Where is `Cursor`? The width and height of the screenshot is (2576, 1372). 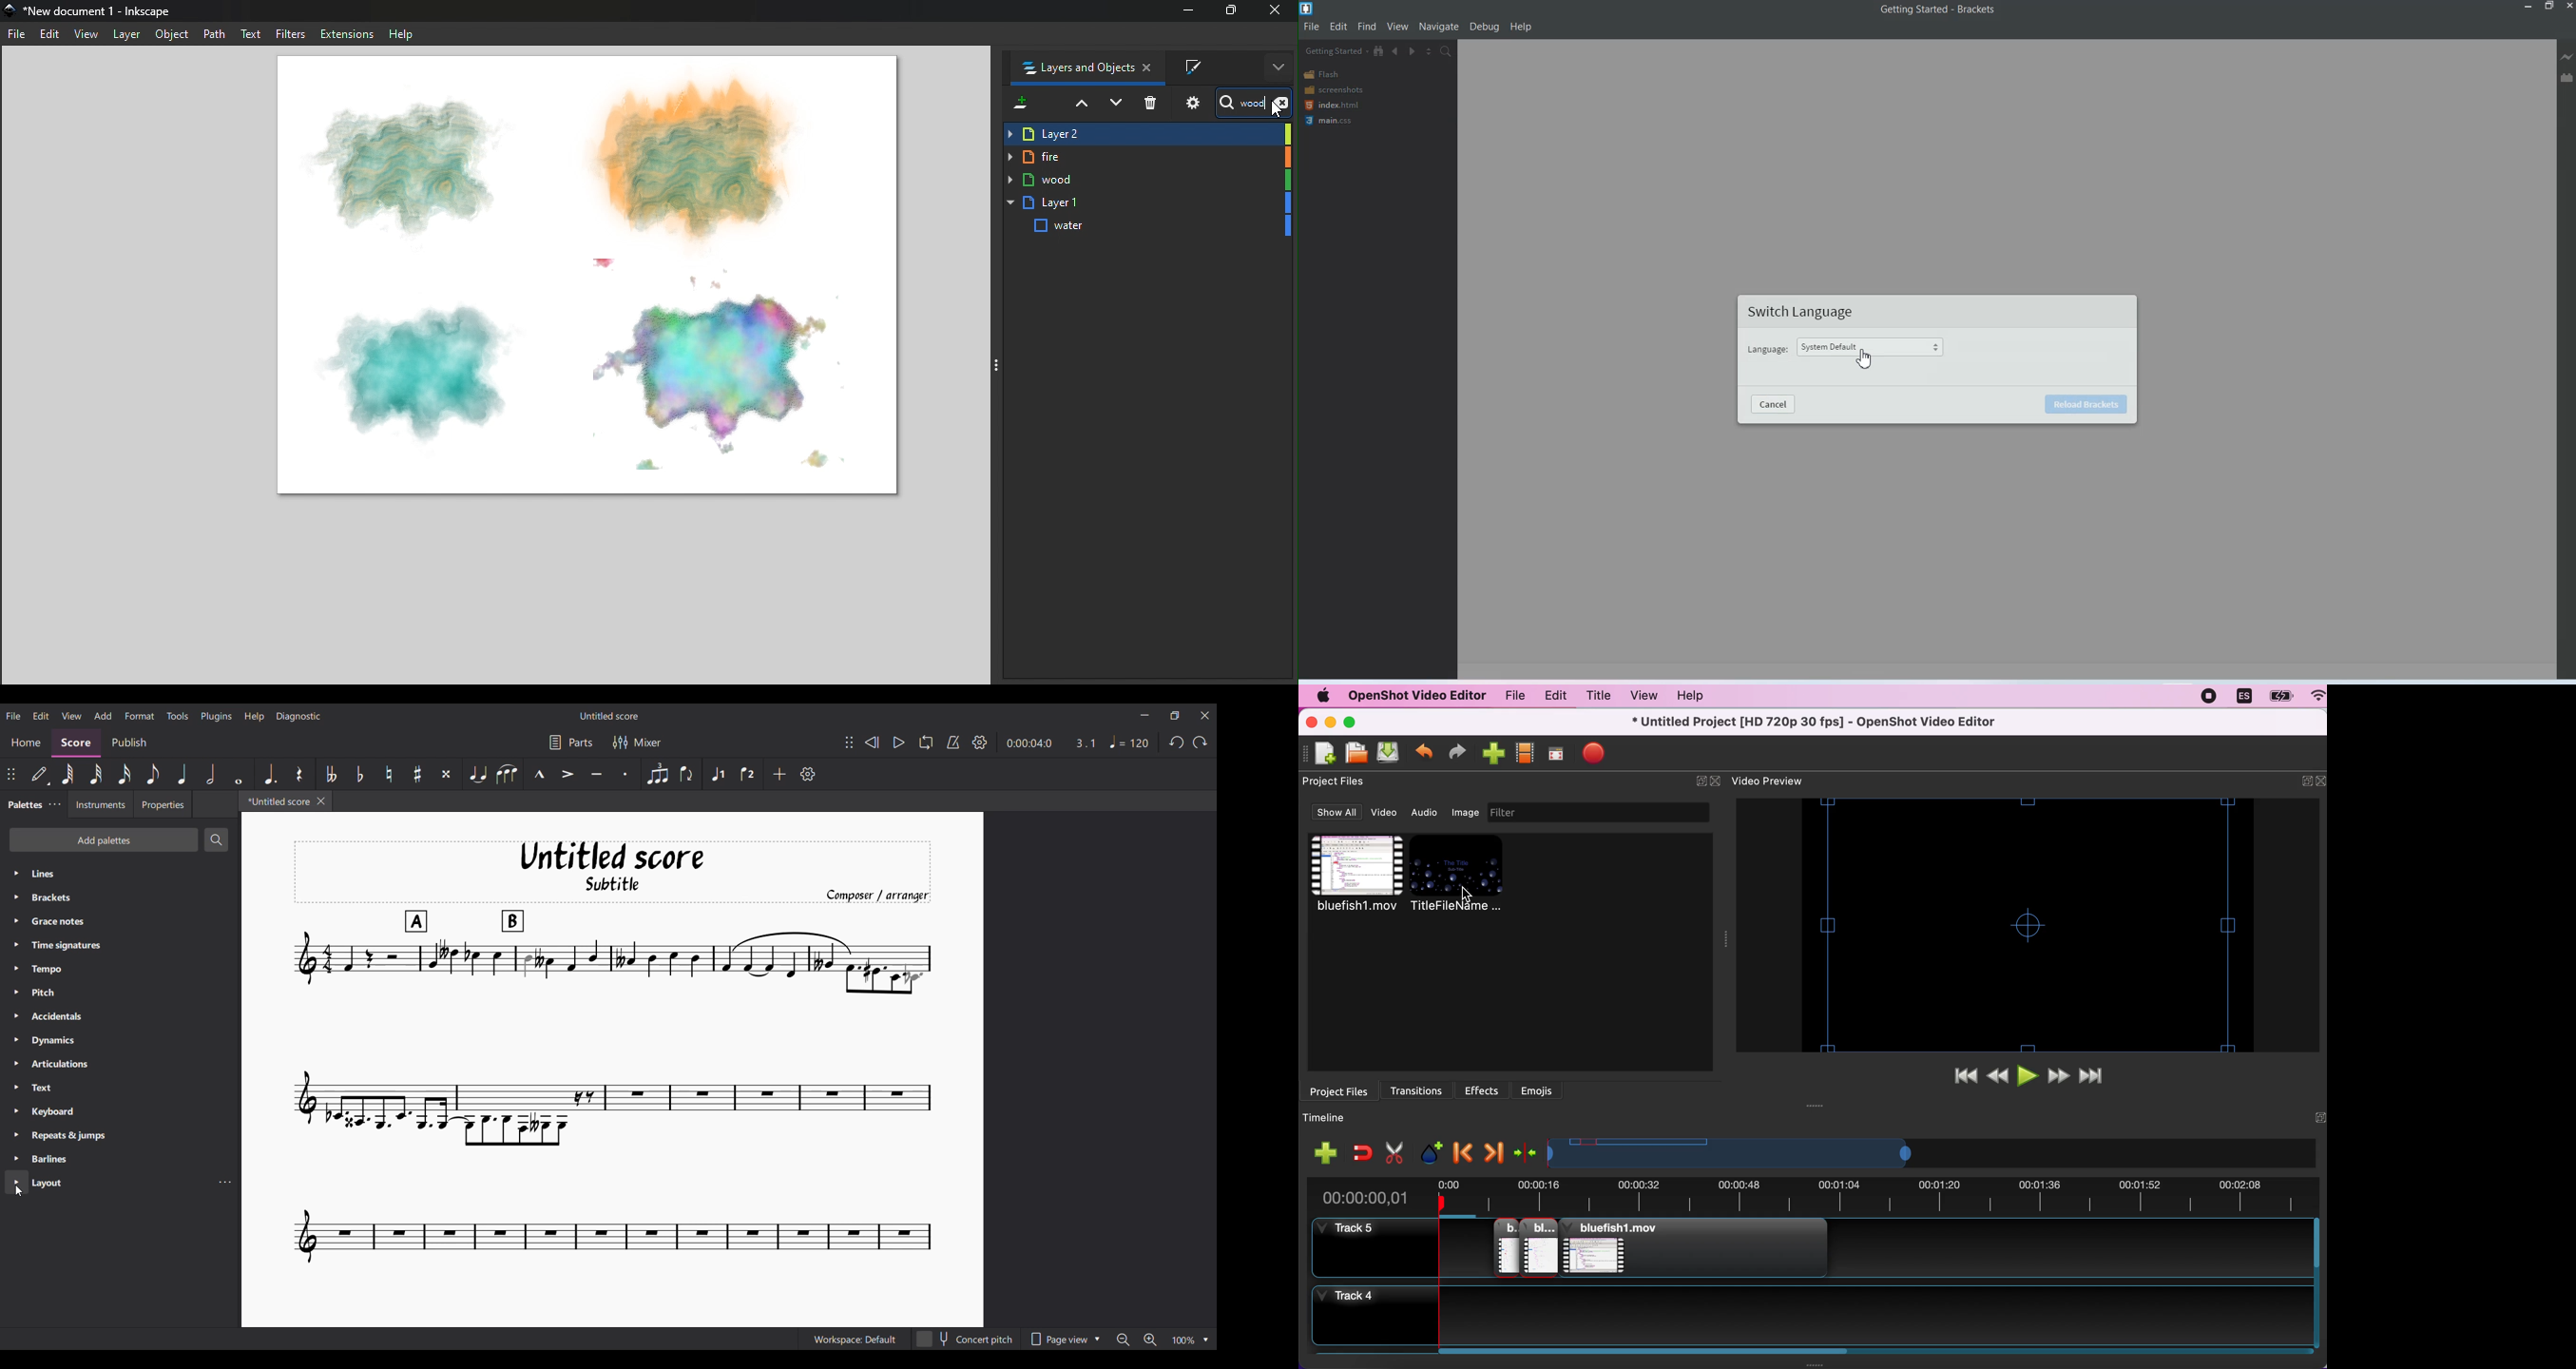 Cursor is located at coordinates (19, 1191).